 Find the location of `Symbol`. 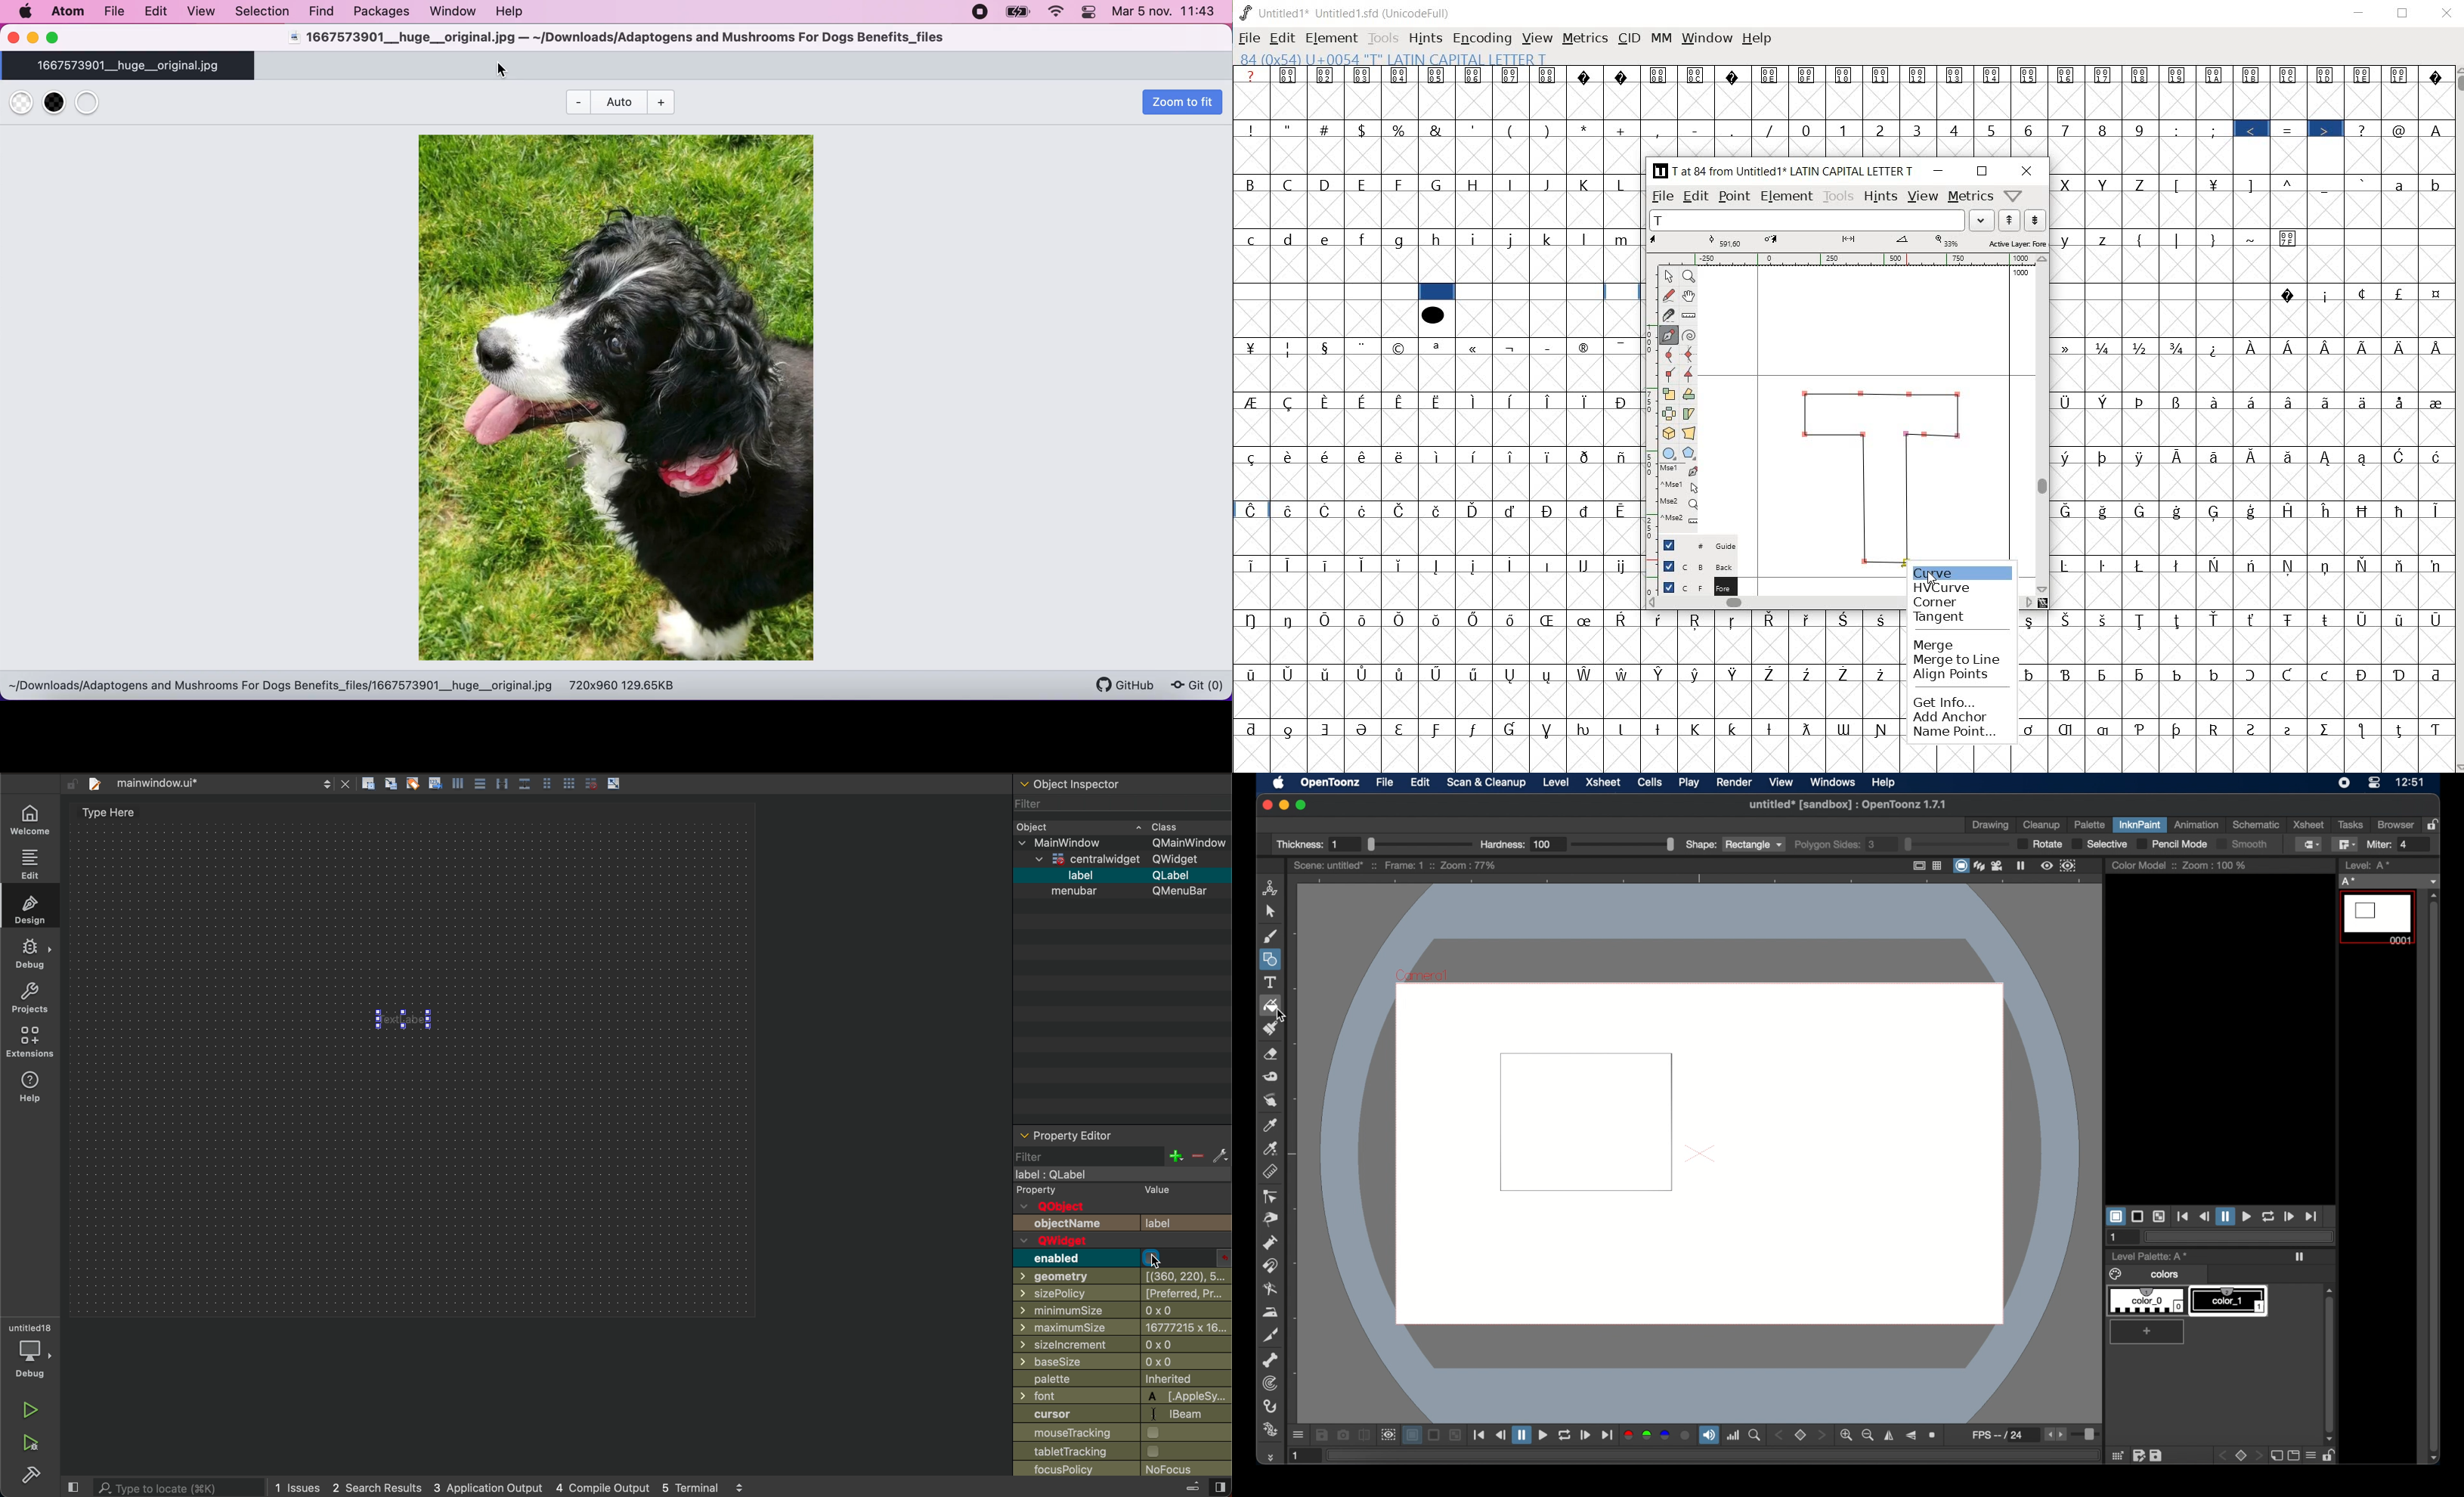

Symbol is located at coordinates (2433, 509).